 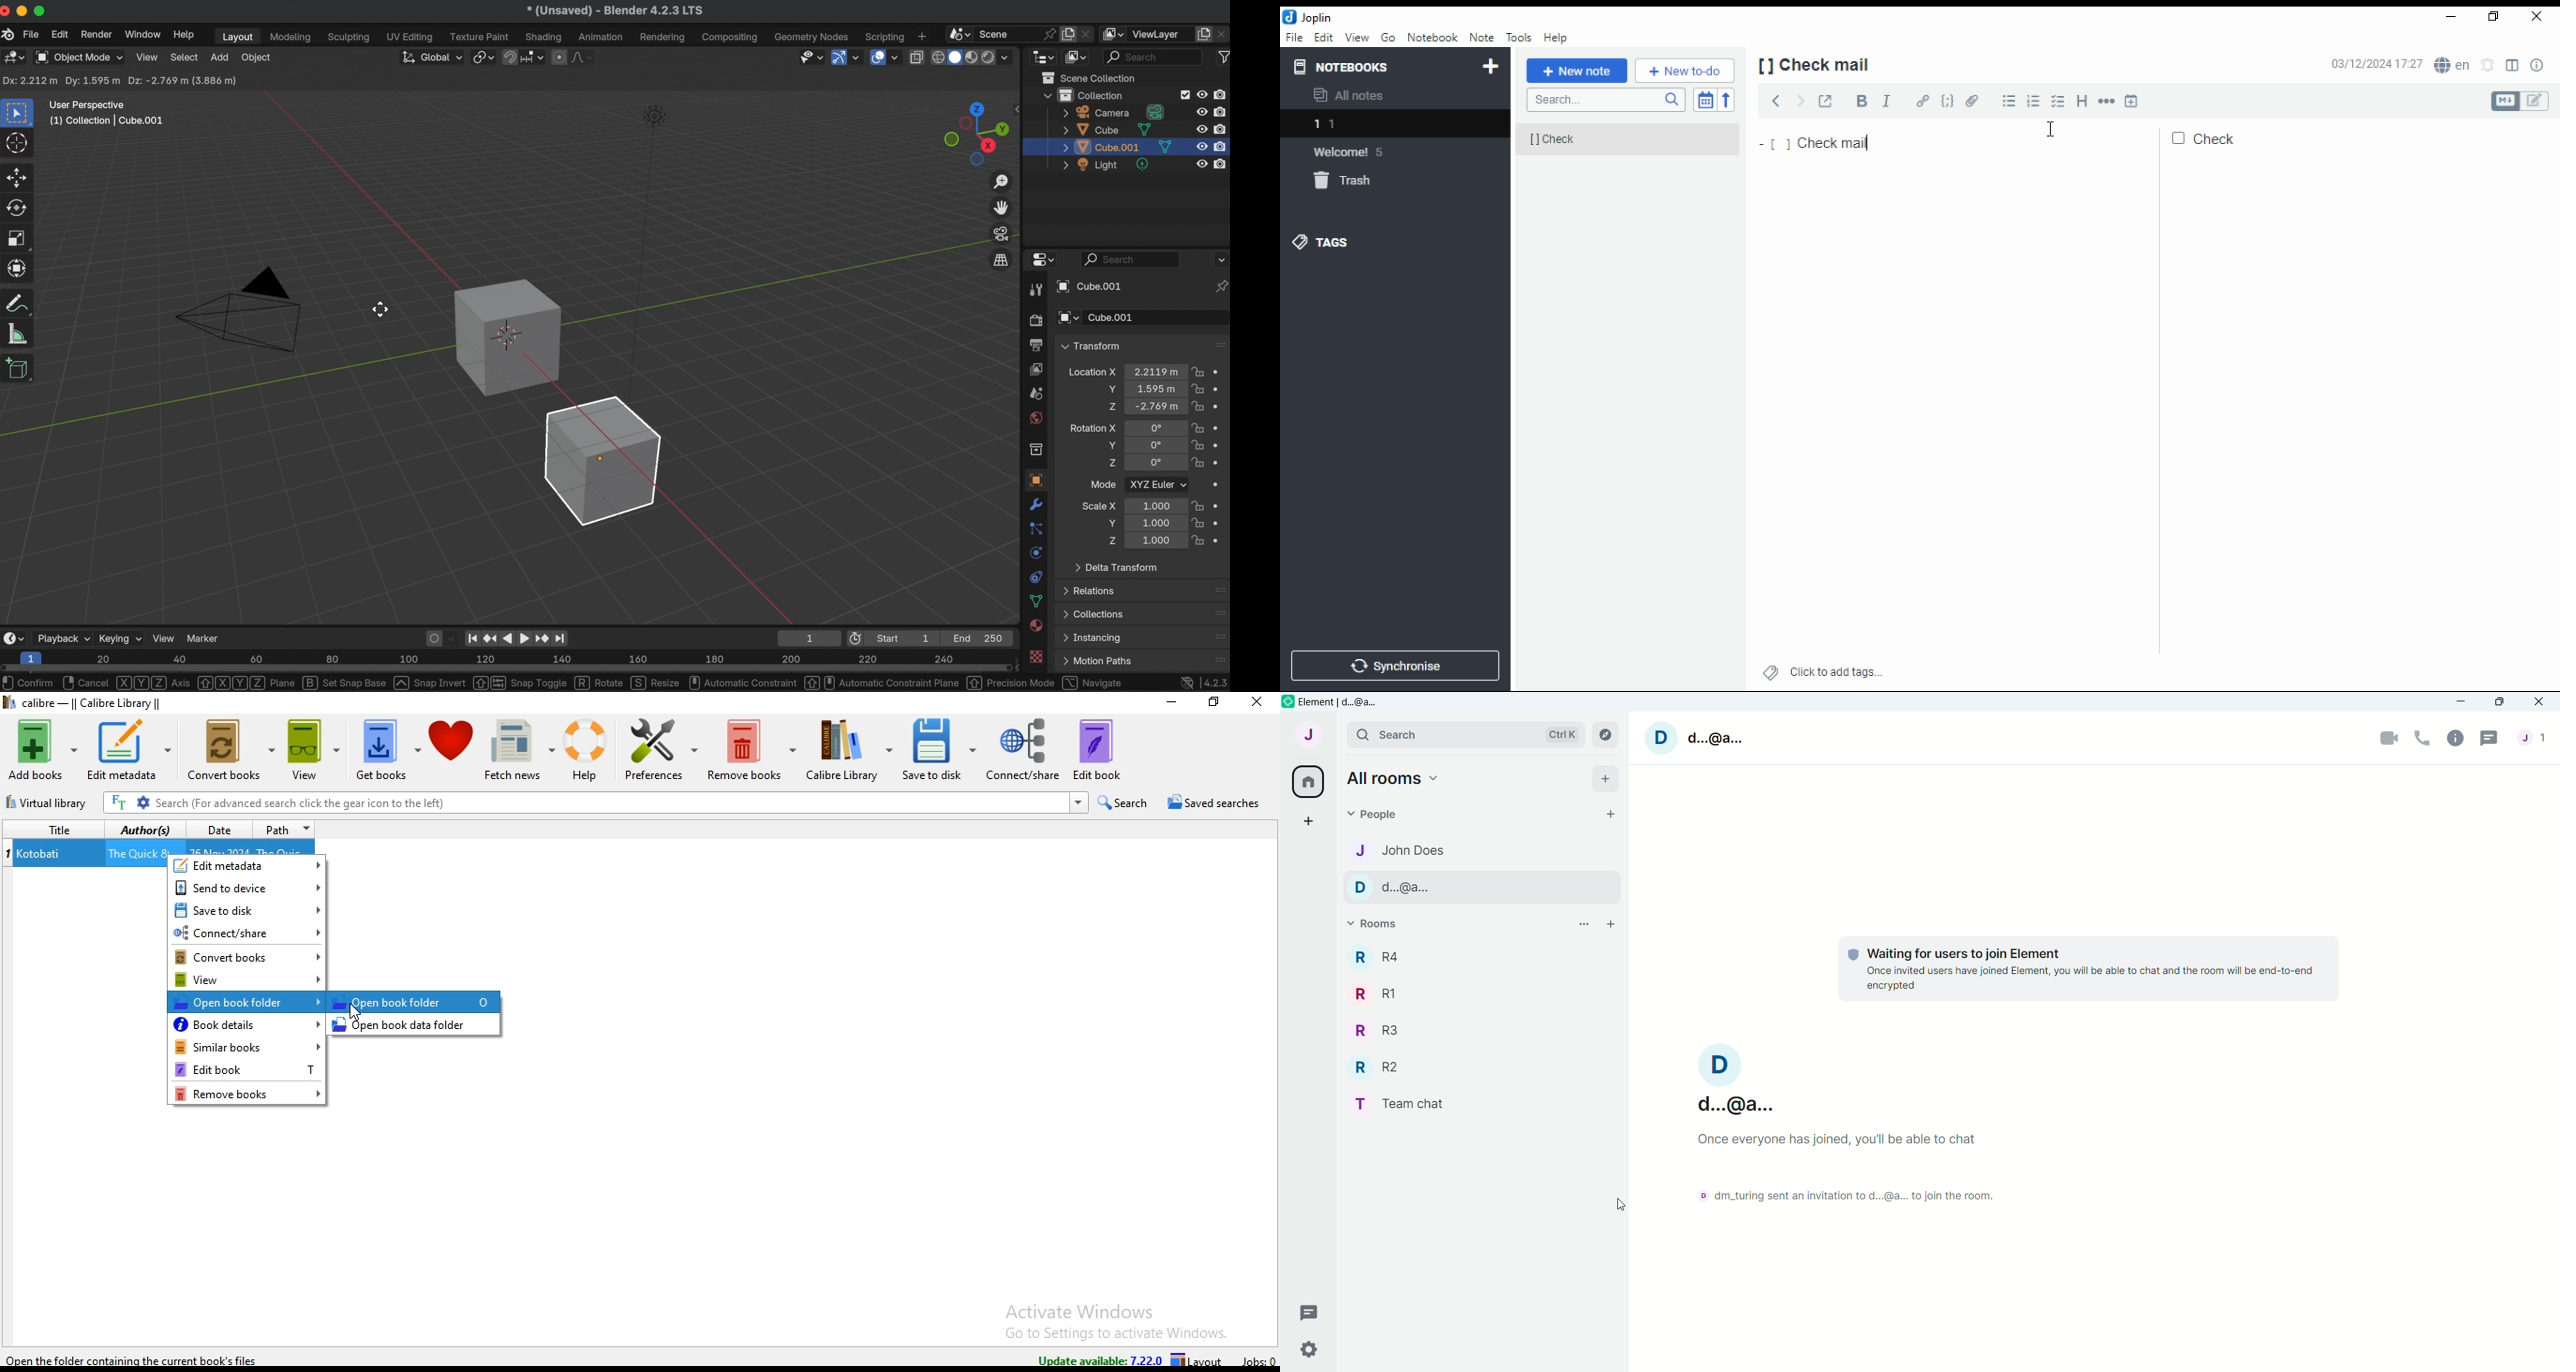 What do you see at coordinates (1837, 1192) in the screenshot?
I see `Text` at bounding box center [1837, 1192].